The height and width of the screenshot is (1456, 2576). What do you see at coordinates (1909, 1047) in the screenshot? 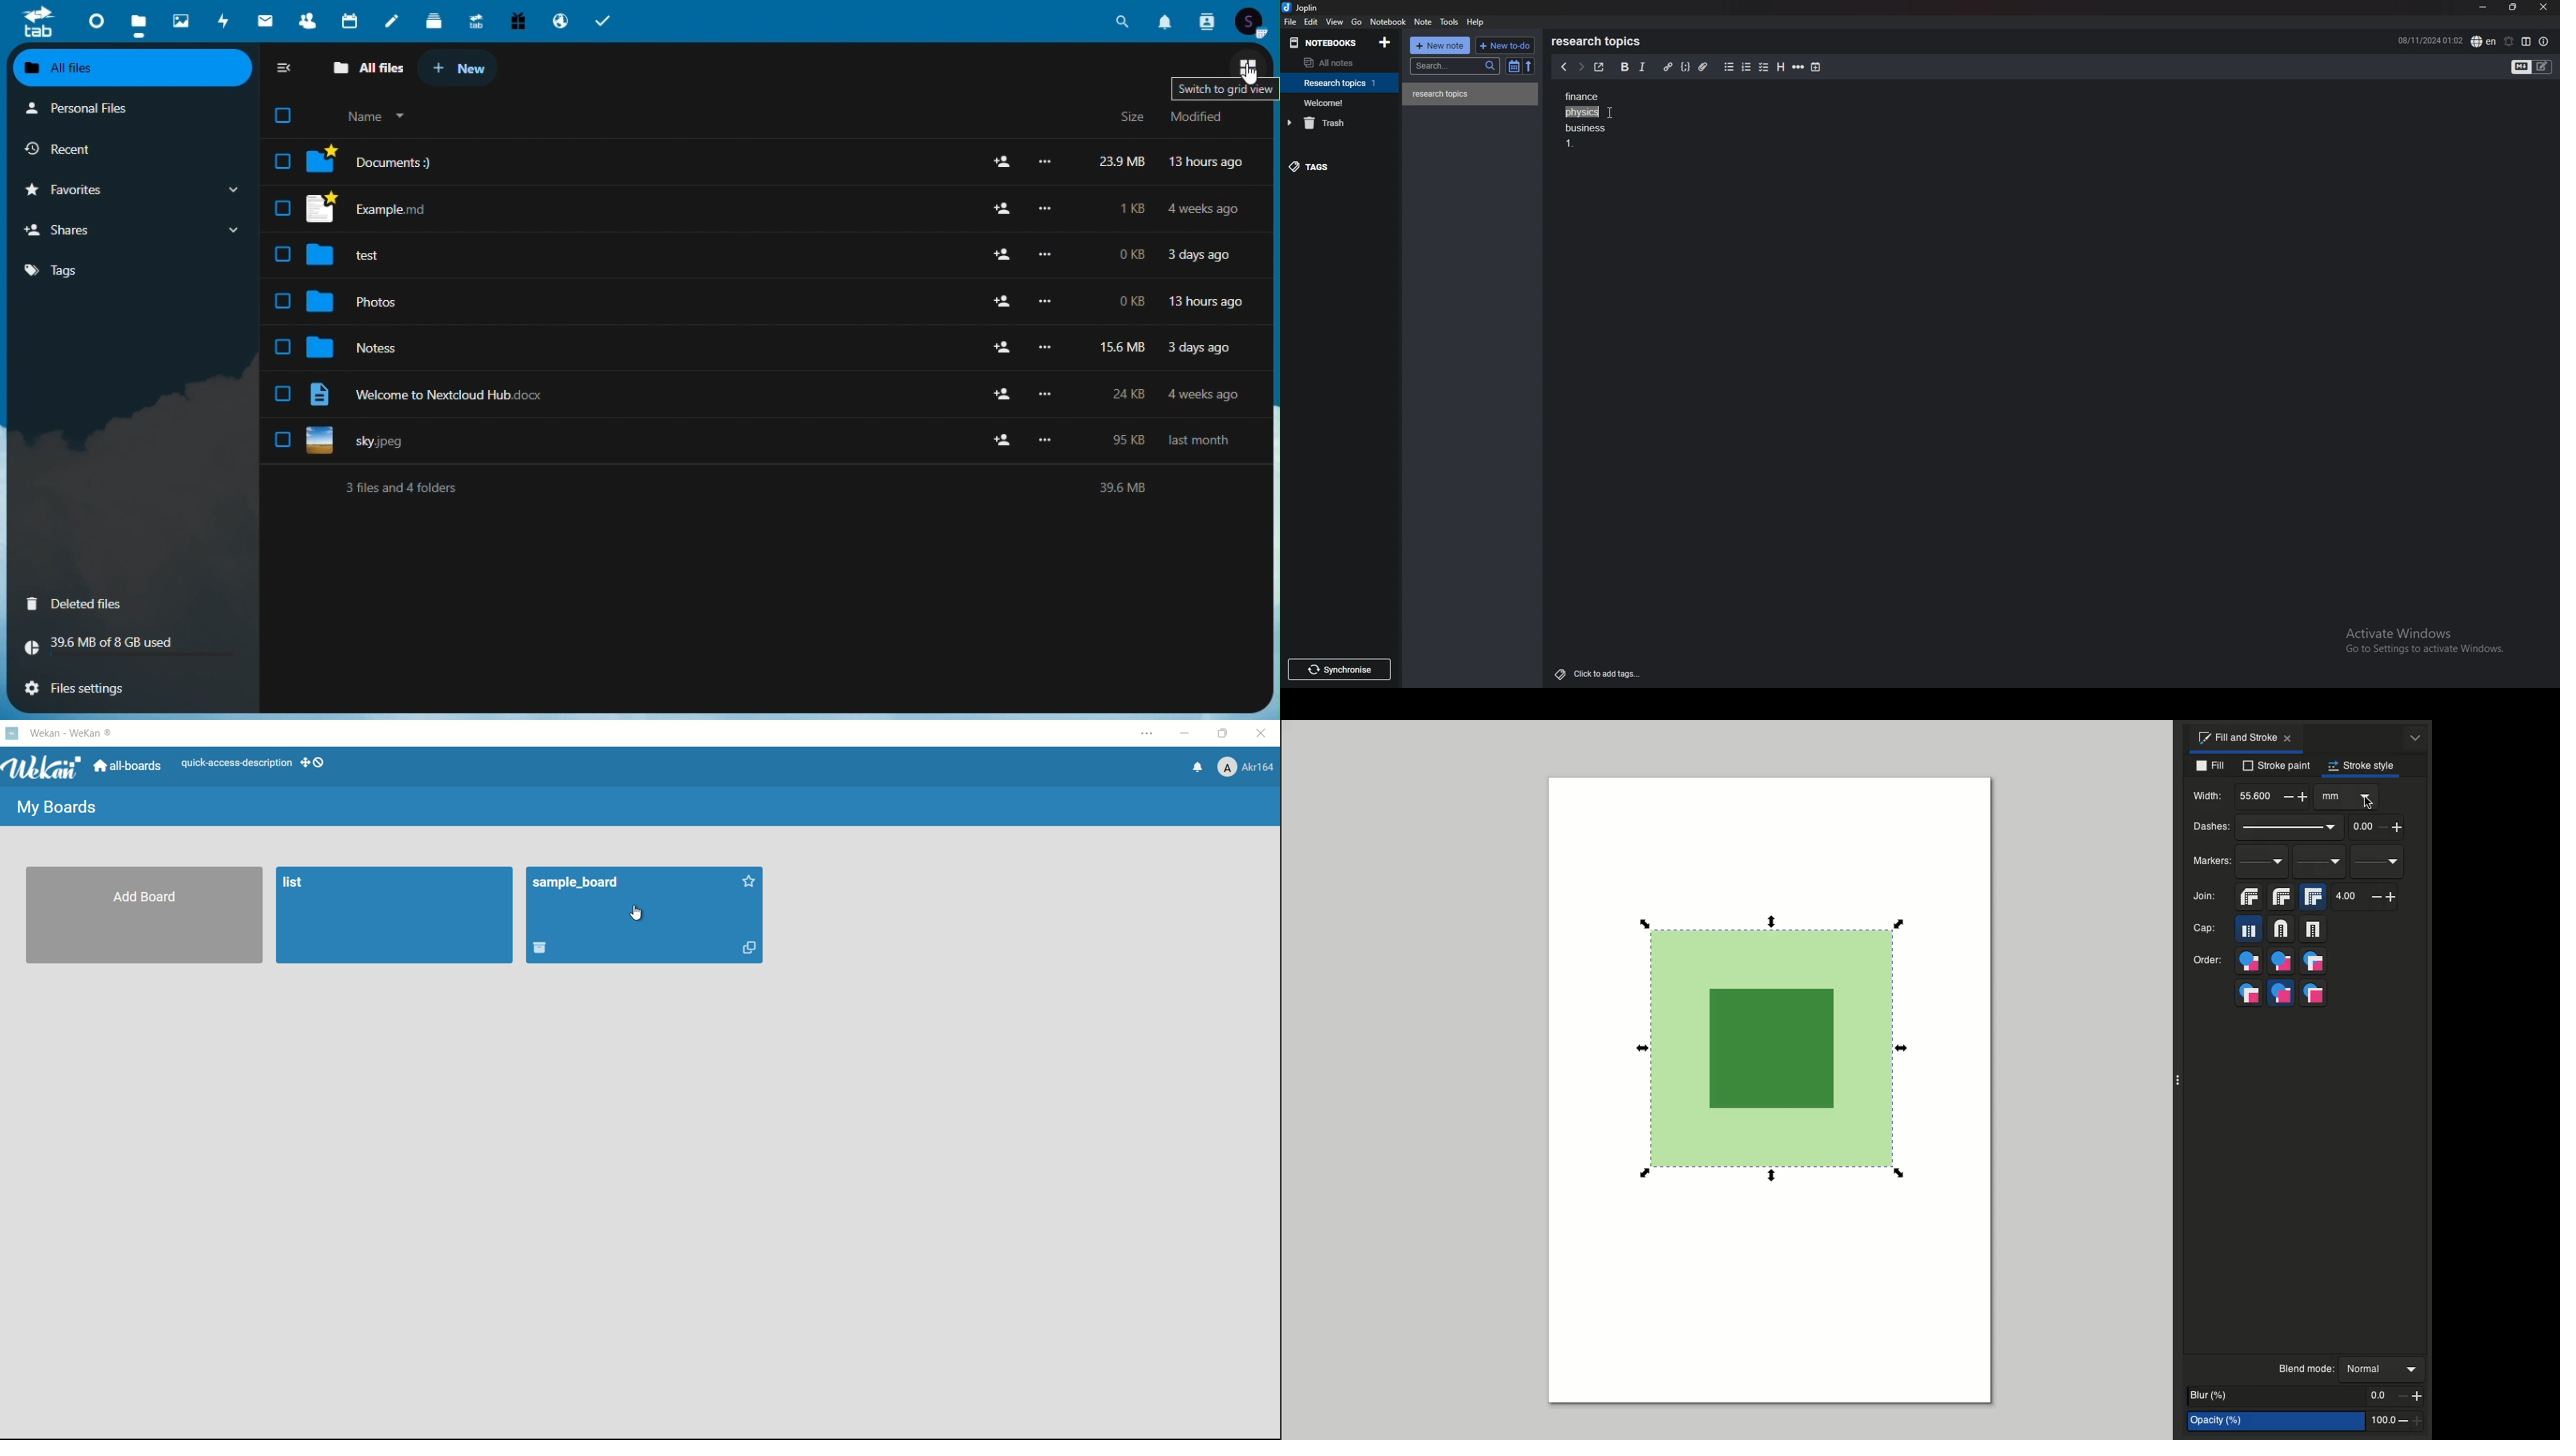
I see `Scale selection` at bounding box center [1909, 1047].